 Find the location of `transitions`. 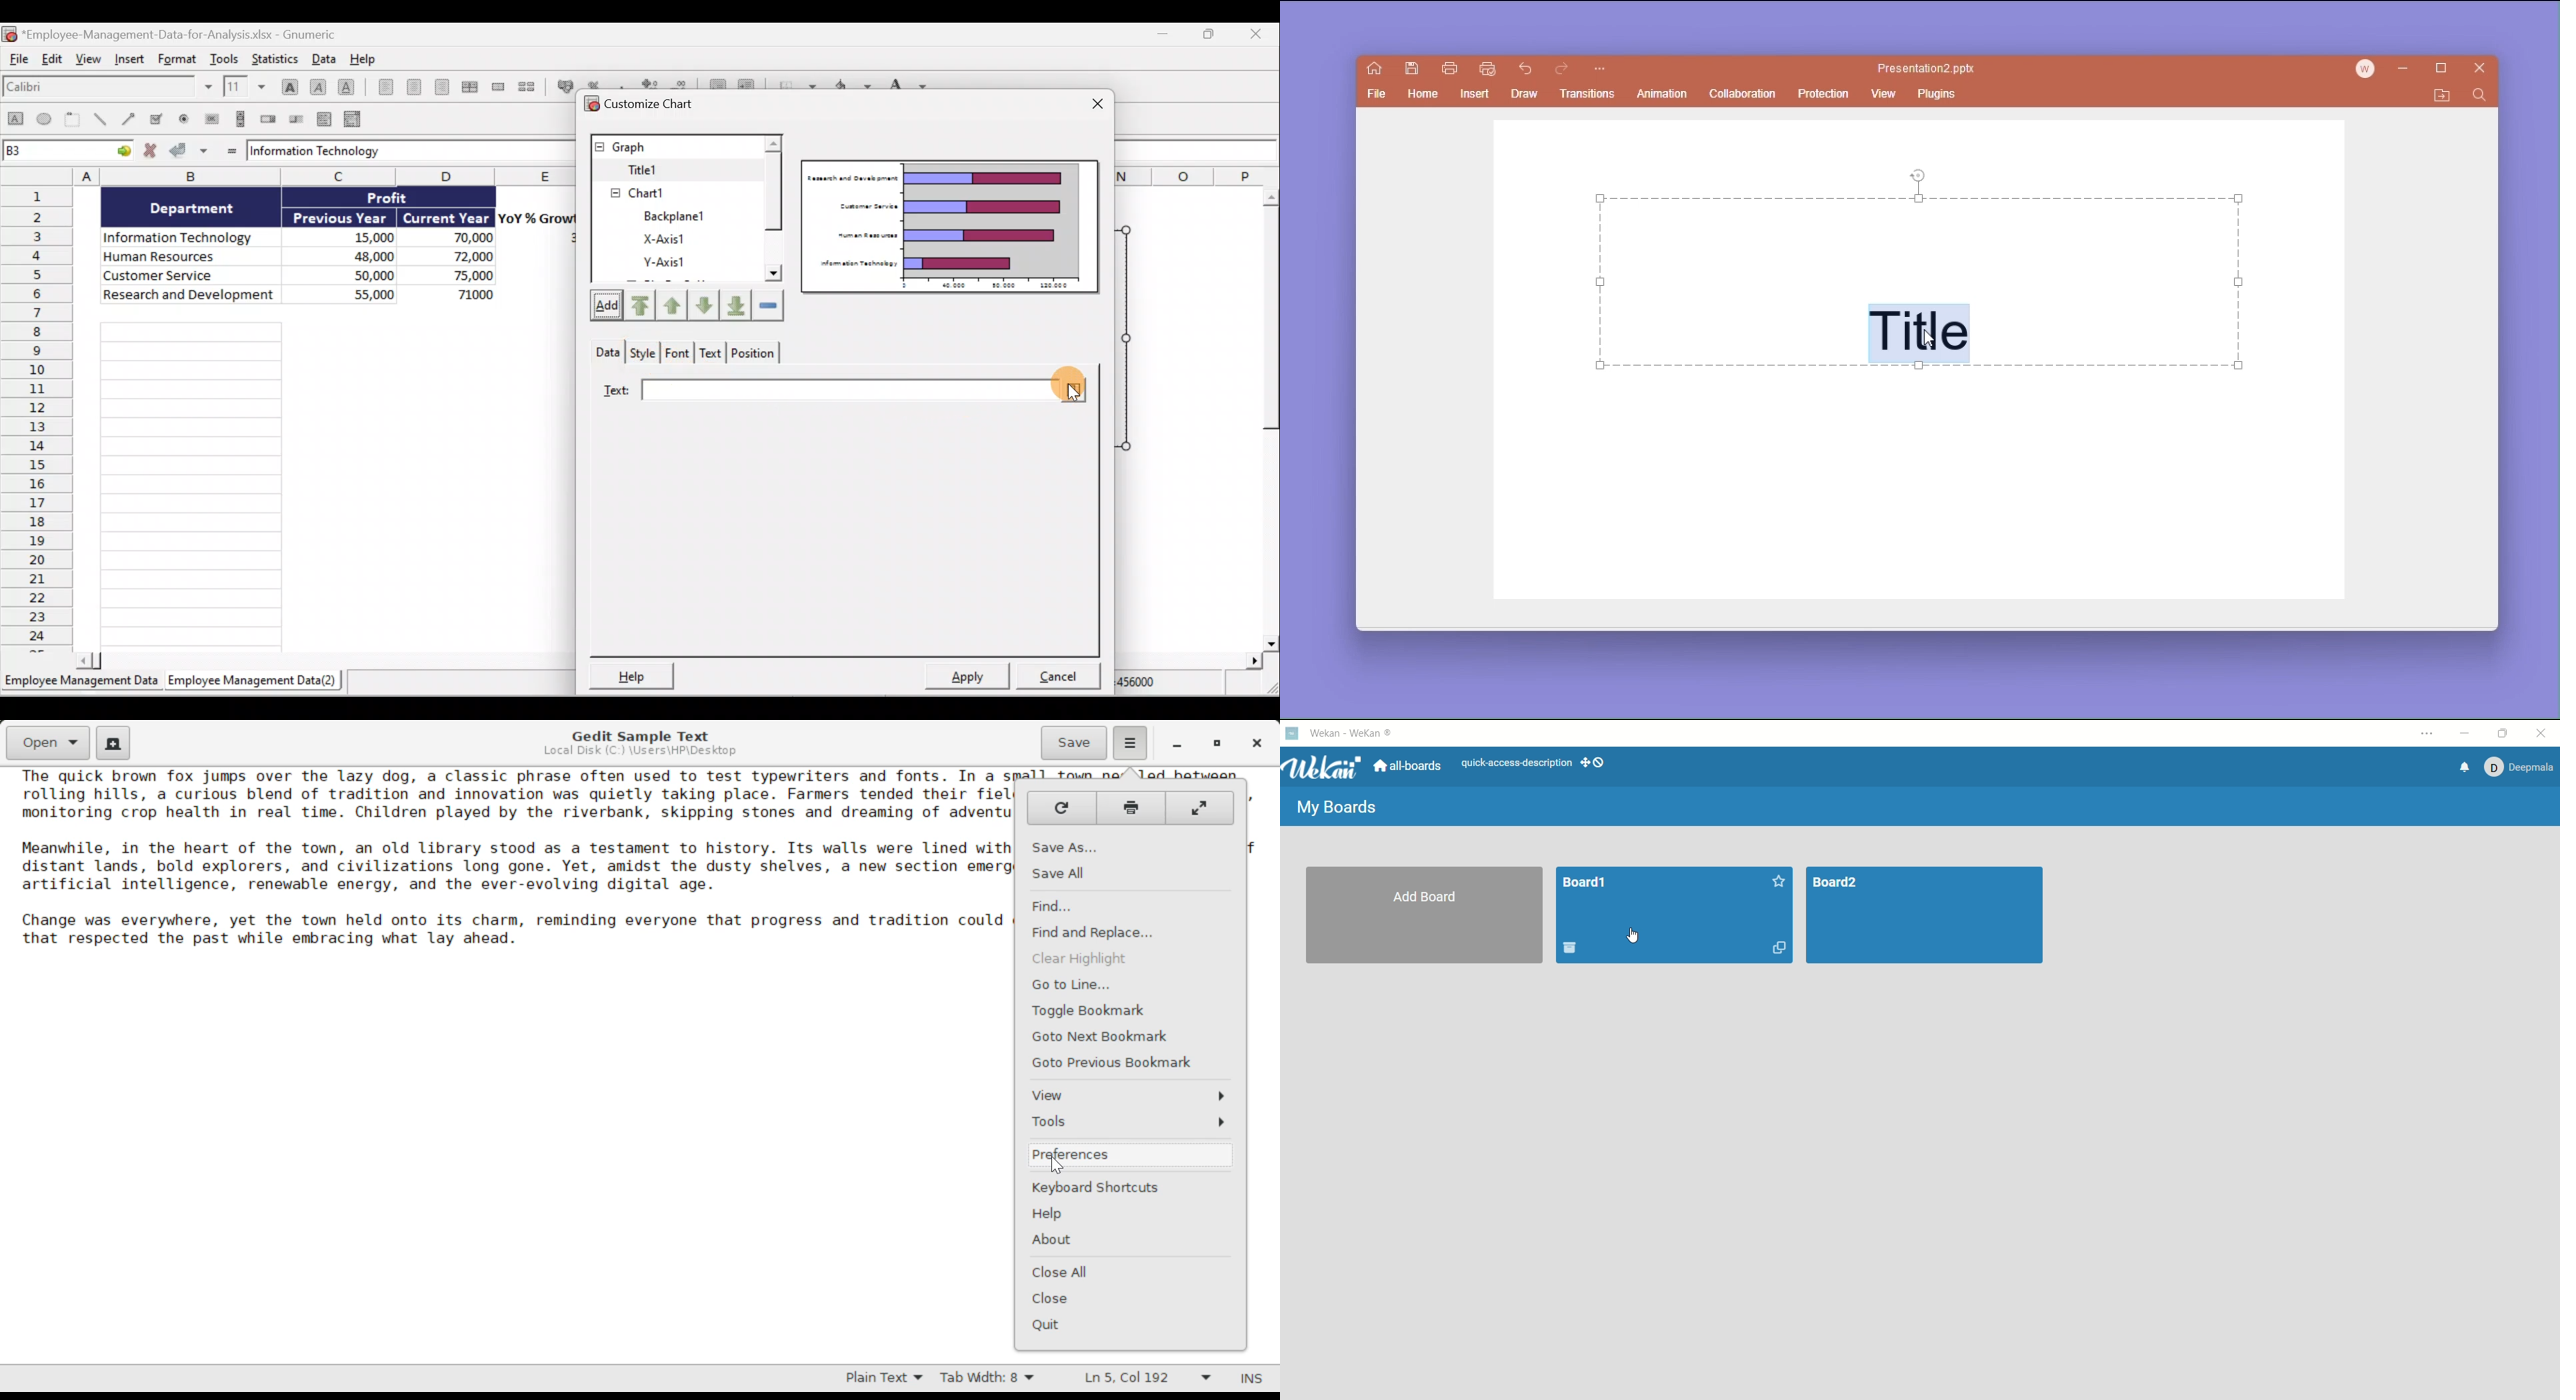

transitions is located at coordinates (1591, 94).